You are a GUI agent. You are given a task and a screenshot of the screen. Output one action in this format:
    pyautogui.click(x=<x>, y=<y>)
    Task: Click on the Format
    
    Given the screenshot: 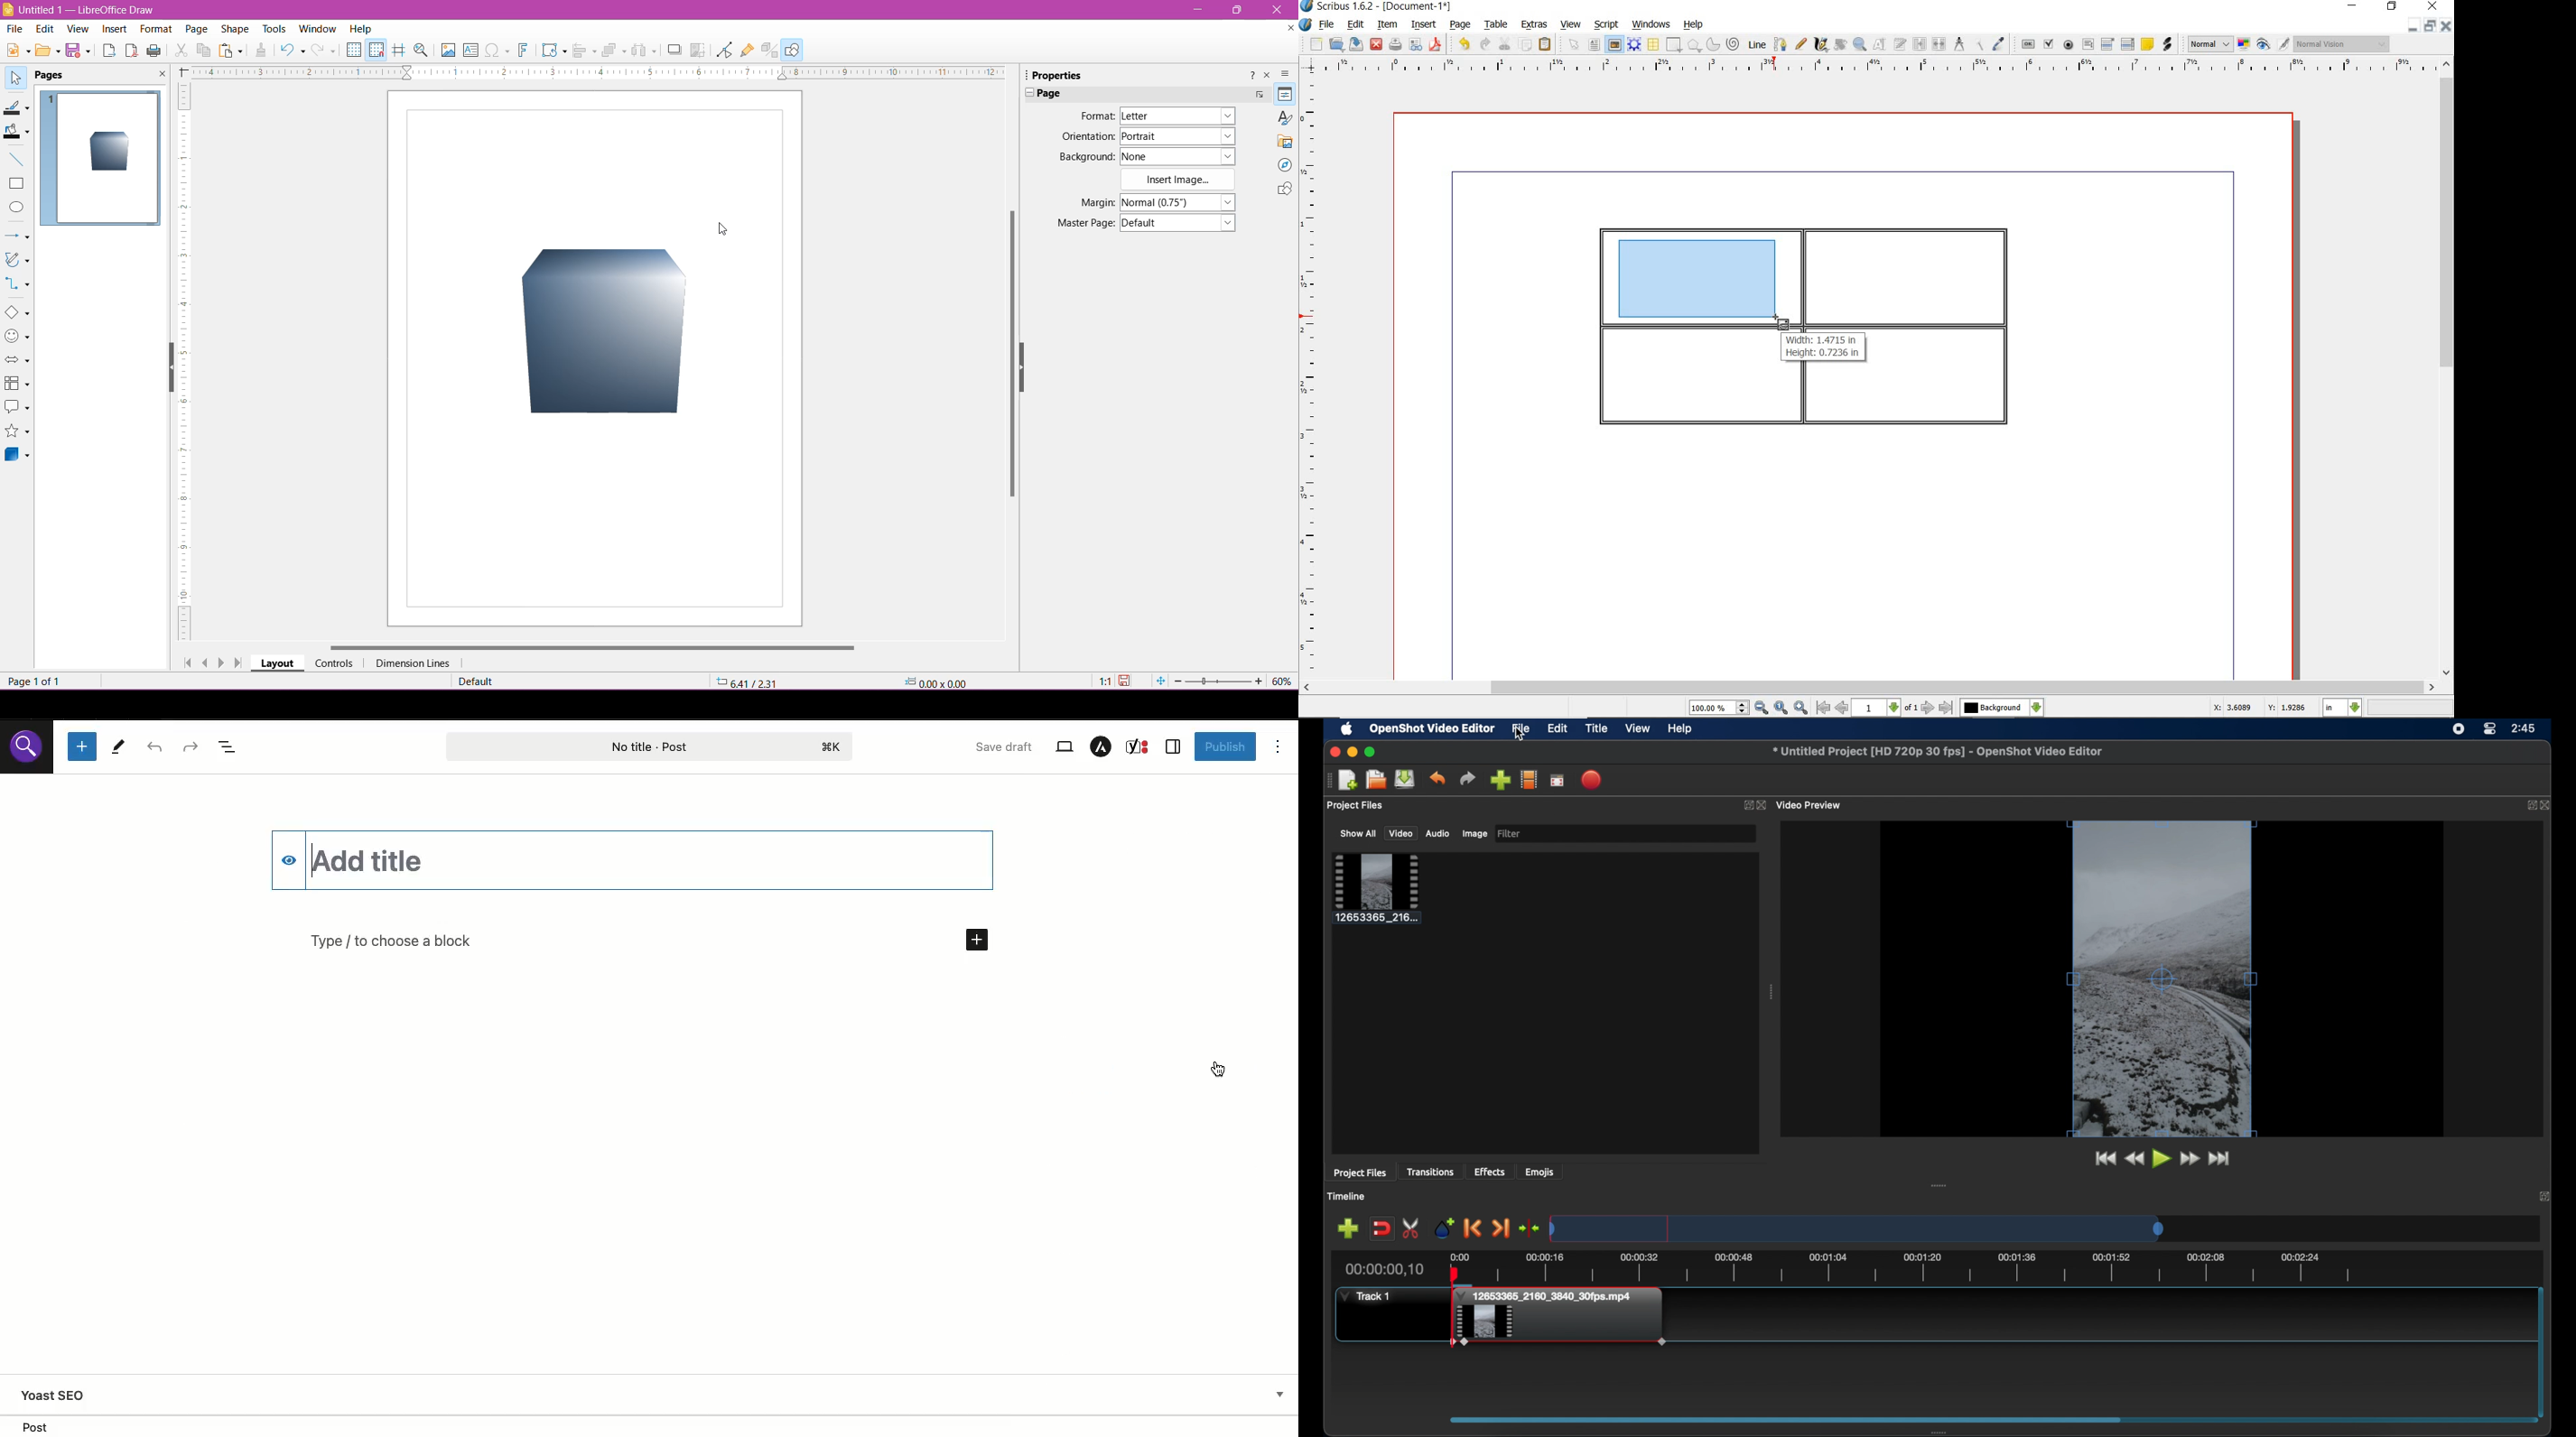 What is the action you would take?
    pyautogui.click(x=155, y=30)
    